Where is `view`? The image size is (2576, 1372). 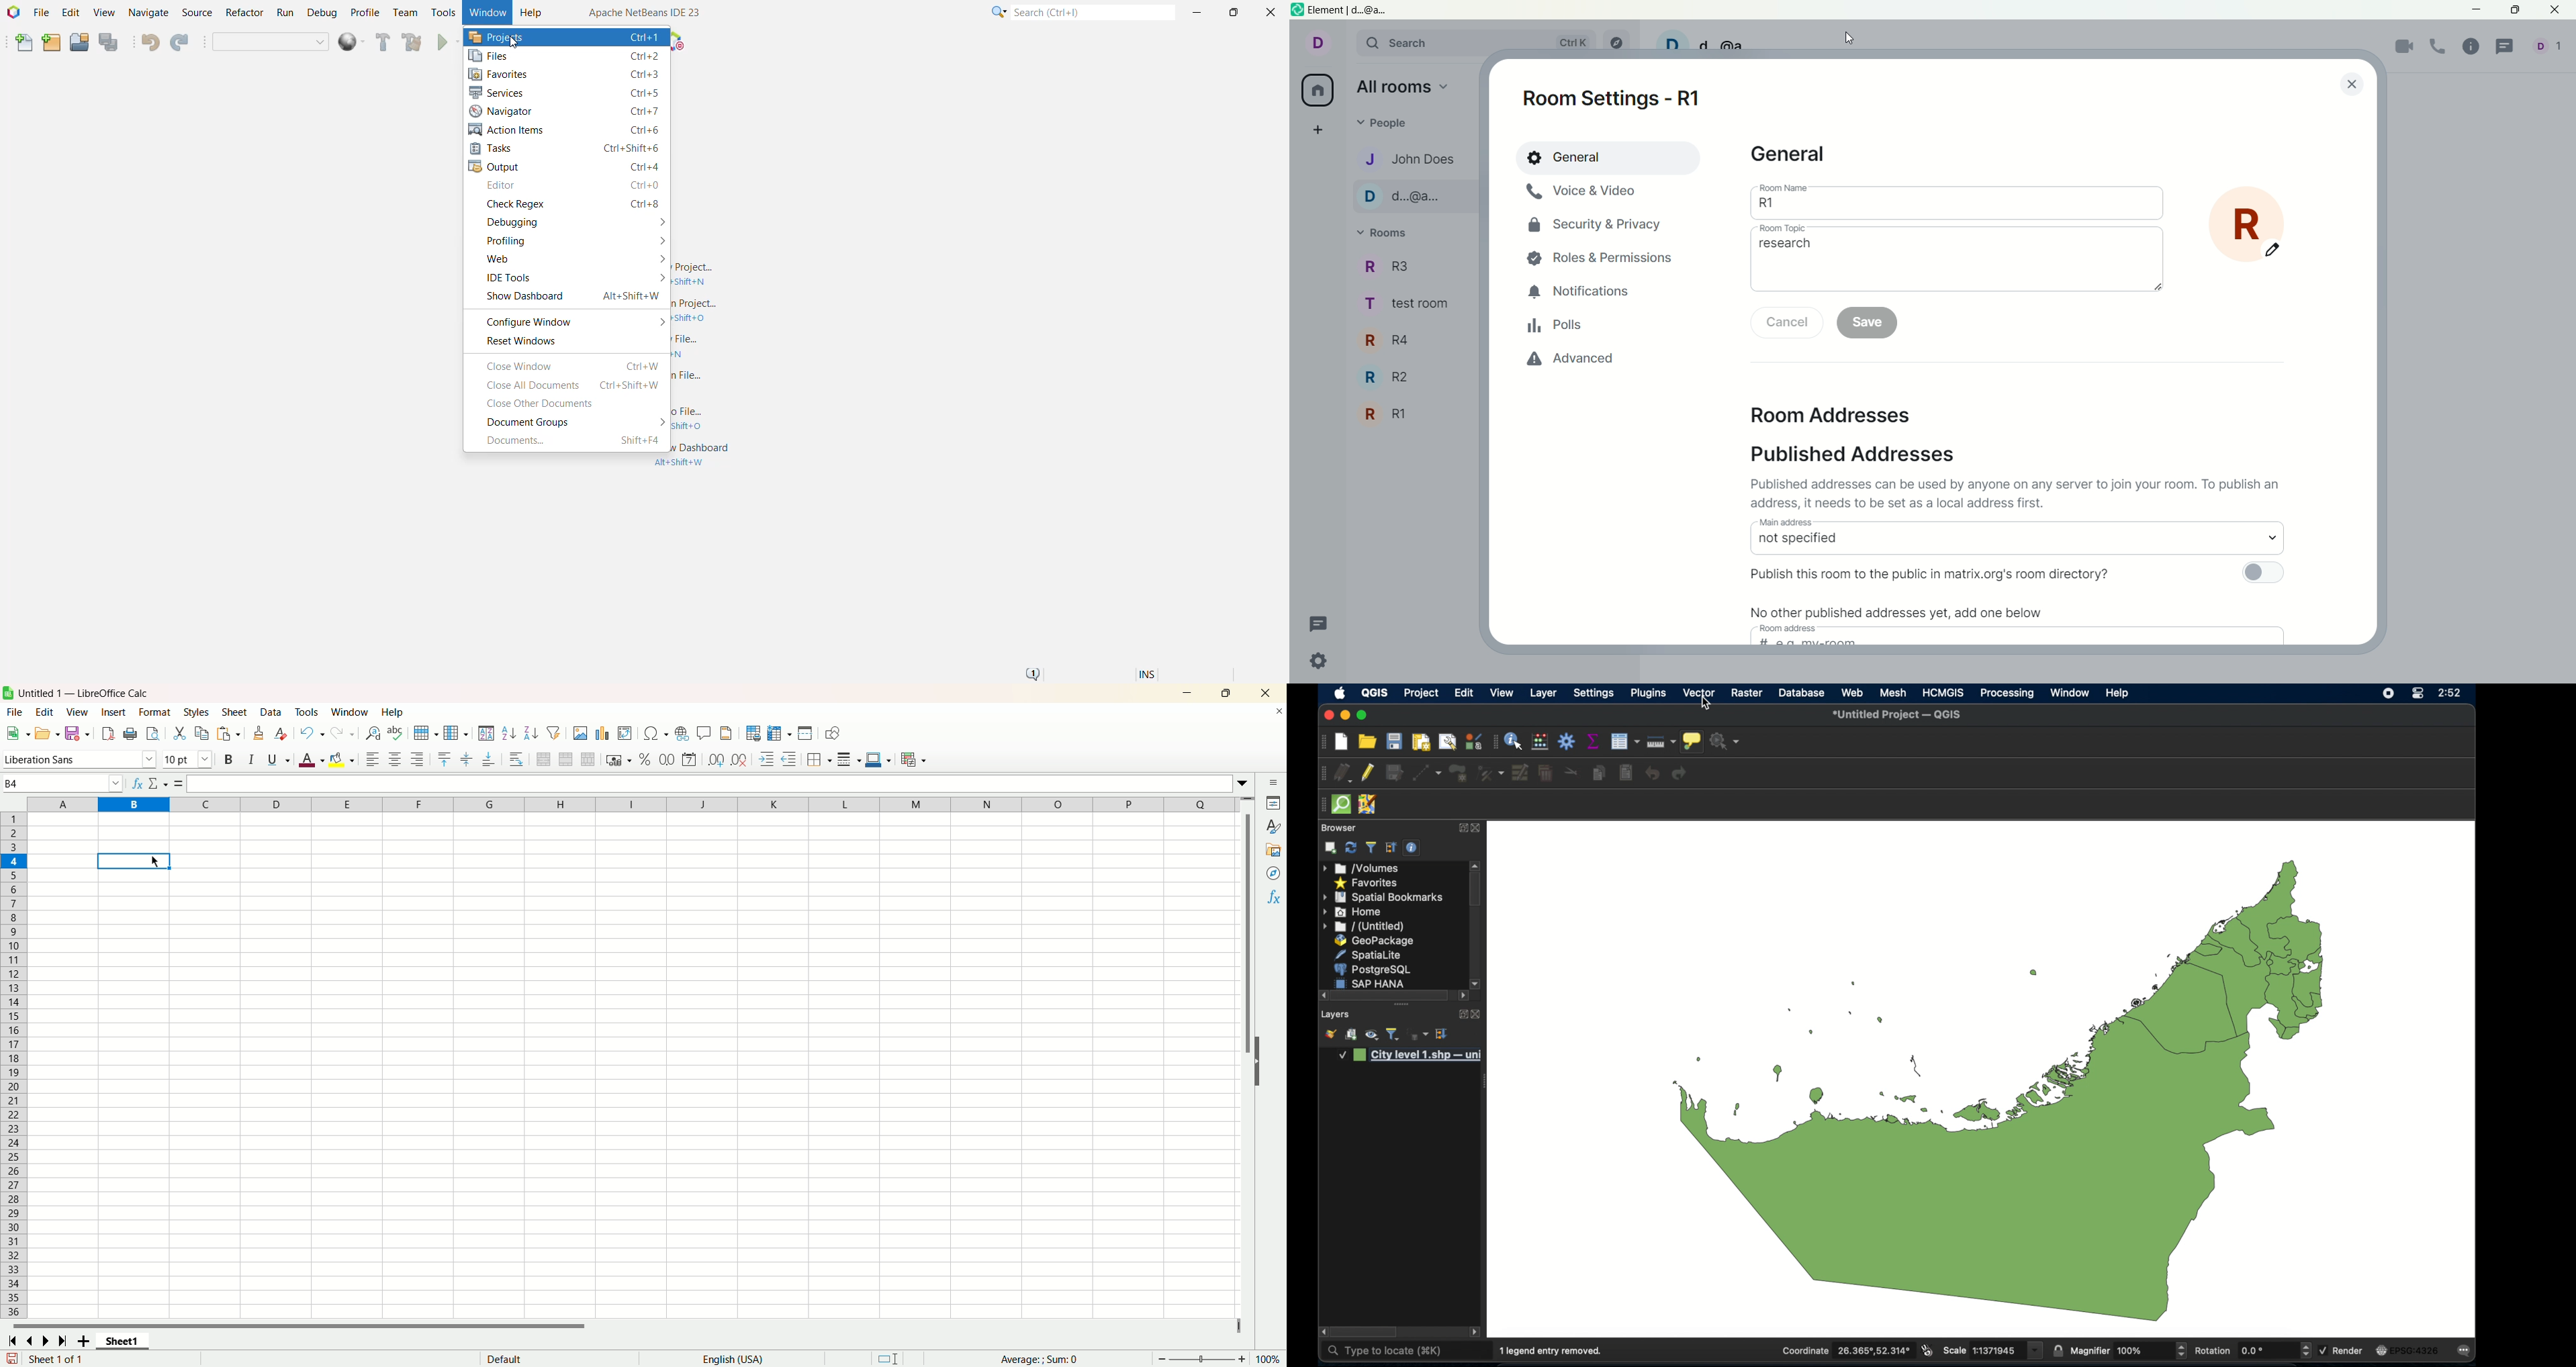
view is located at coordinates (78, 712).